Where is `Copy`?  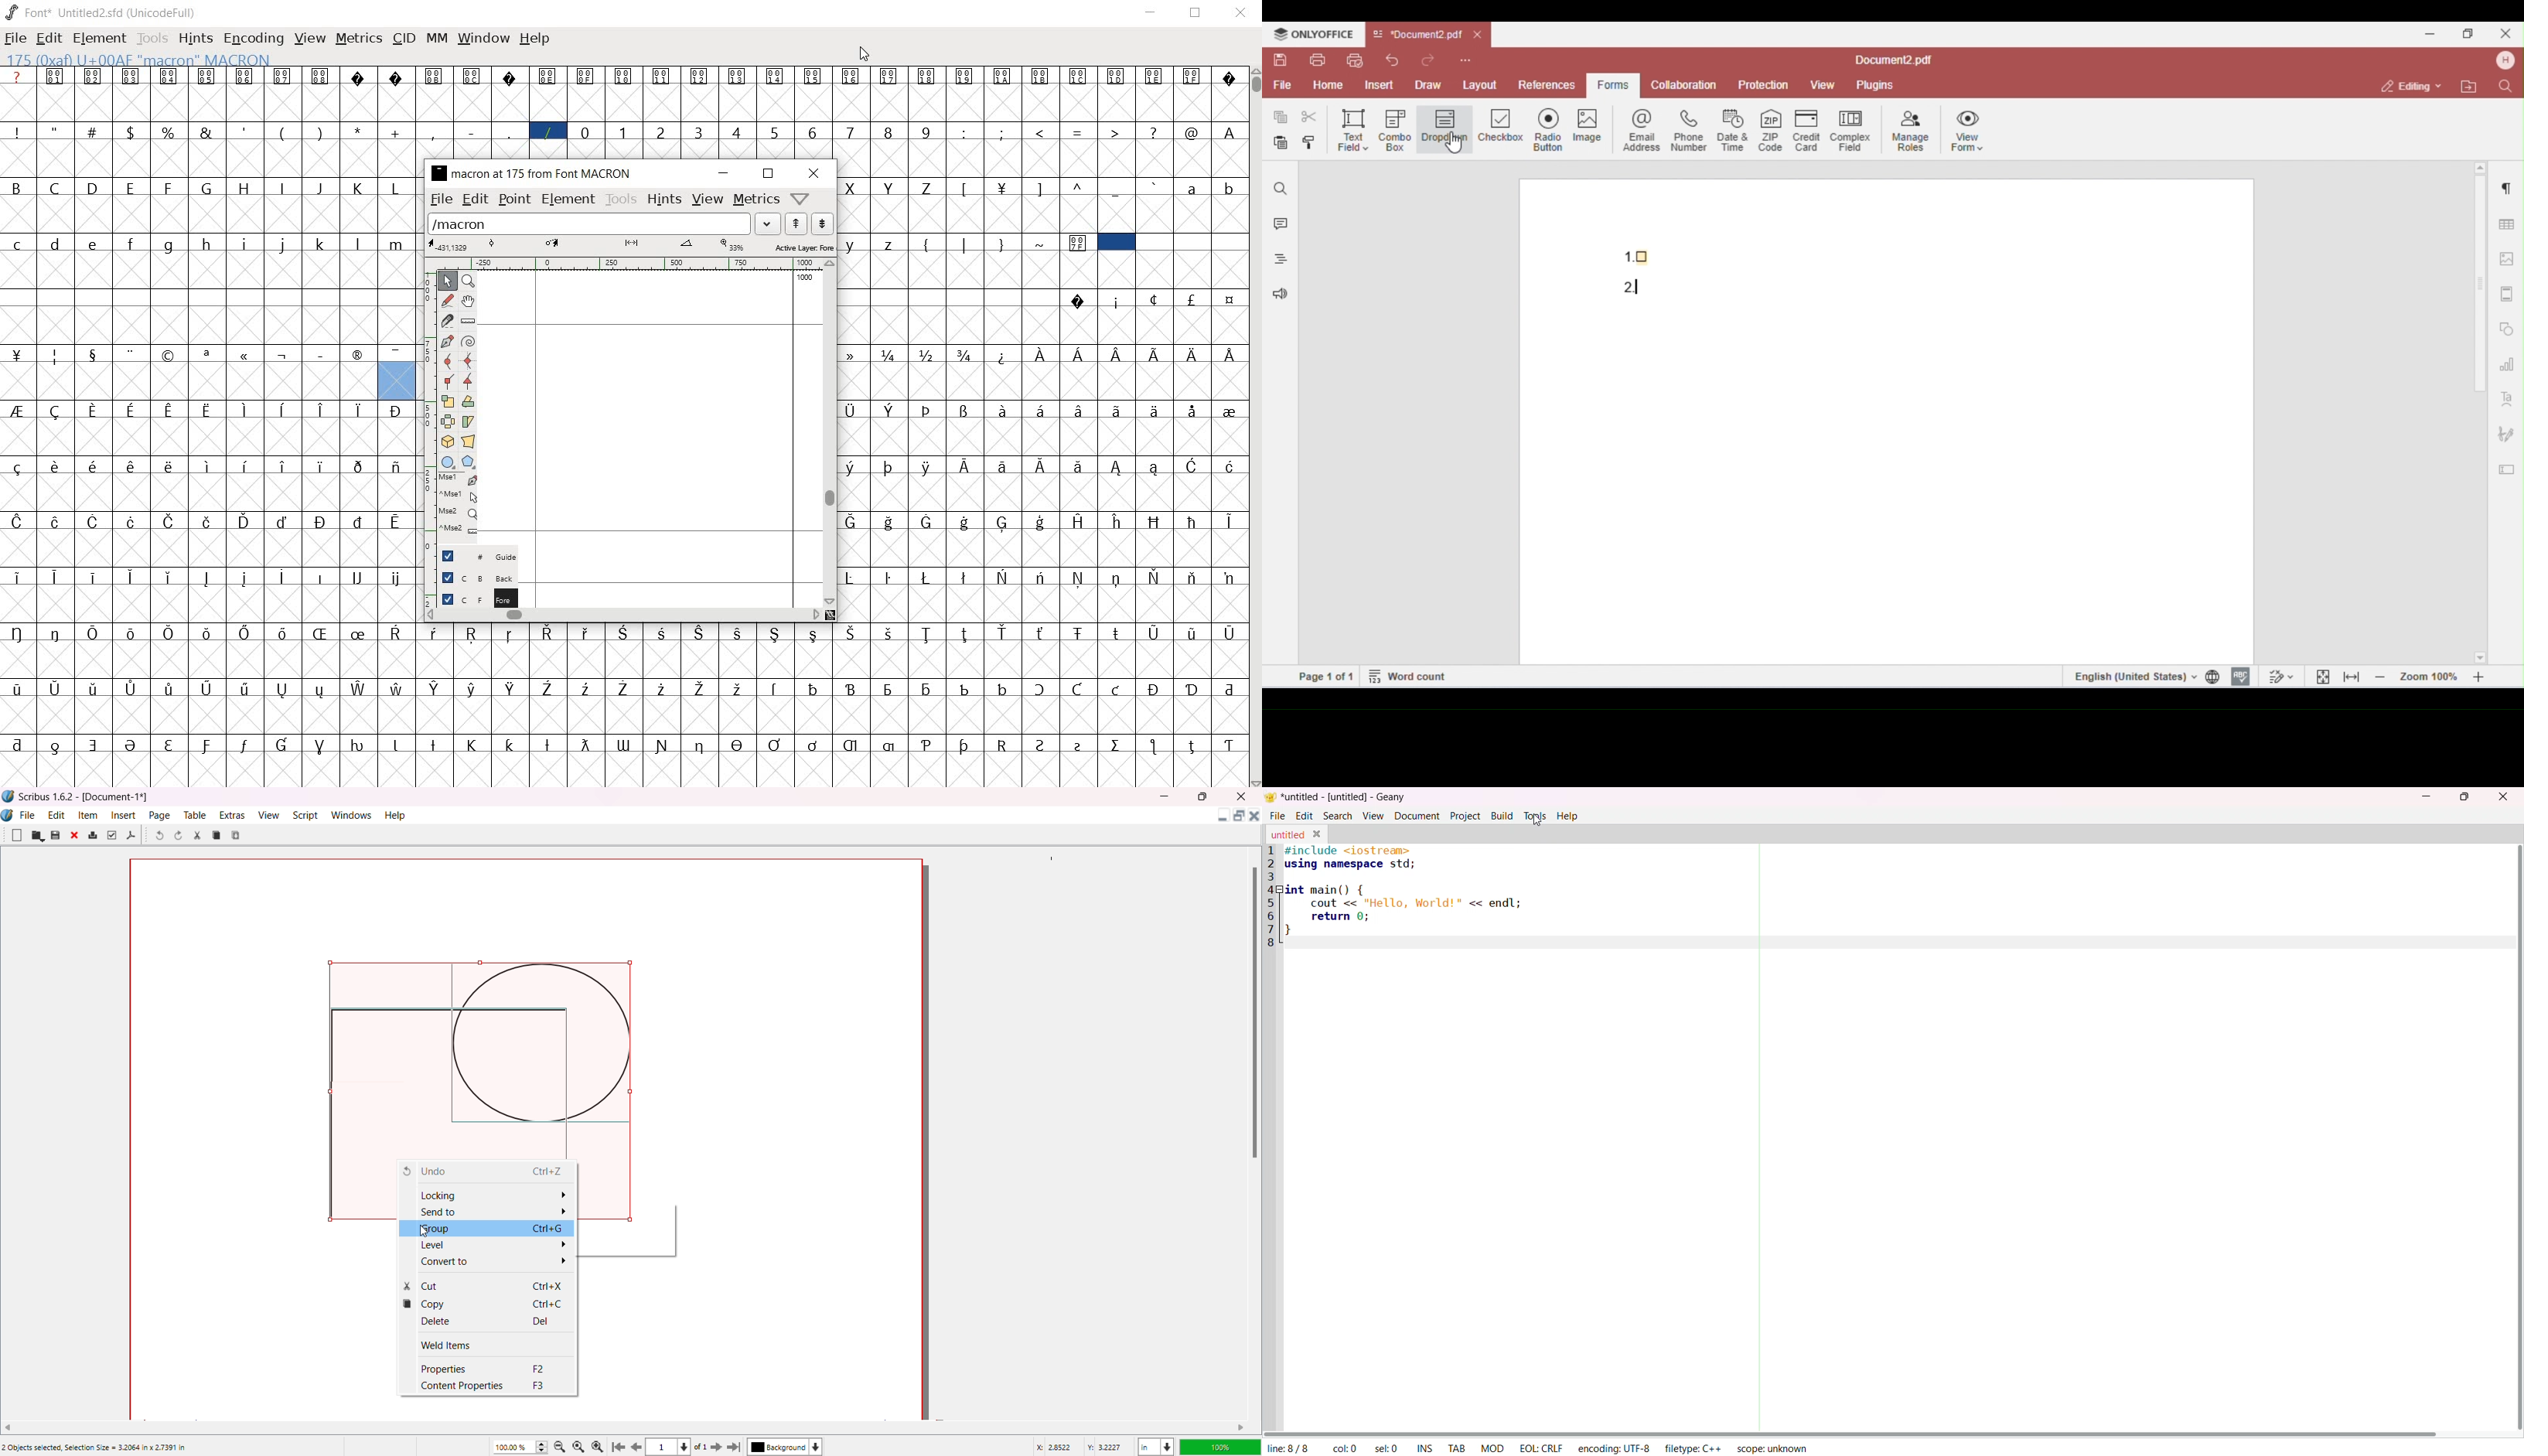
Copy is located at coordinates (486, 1306).